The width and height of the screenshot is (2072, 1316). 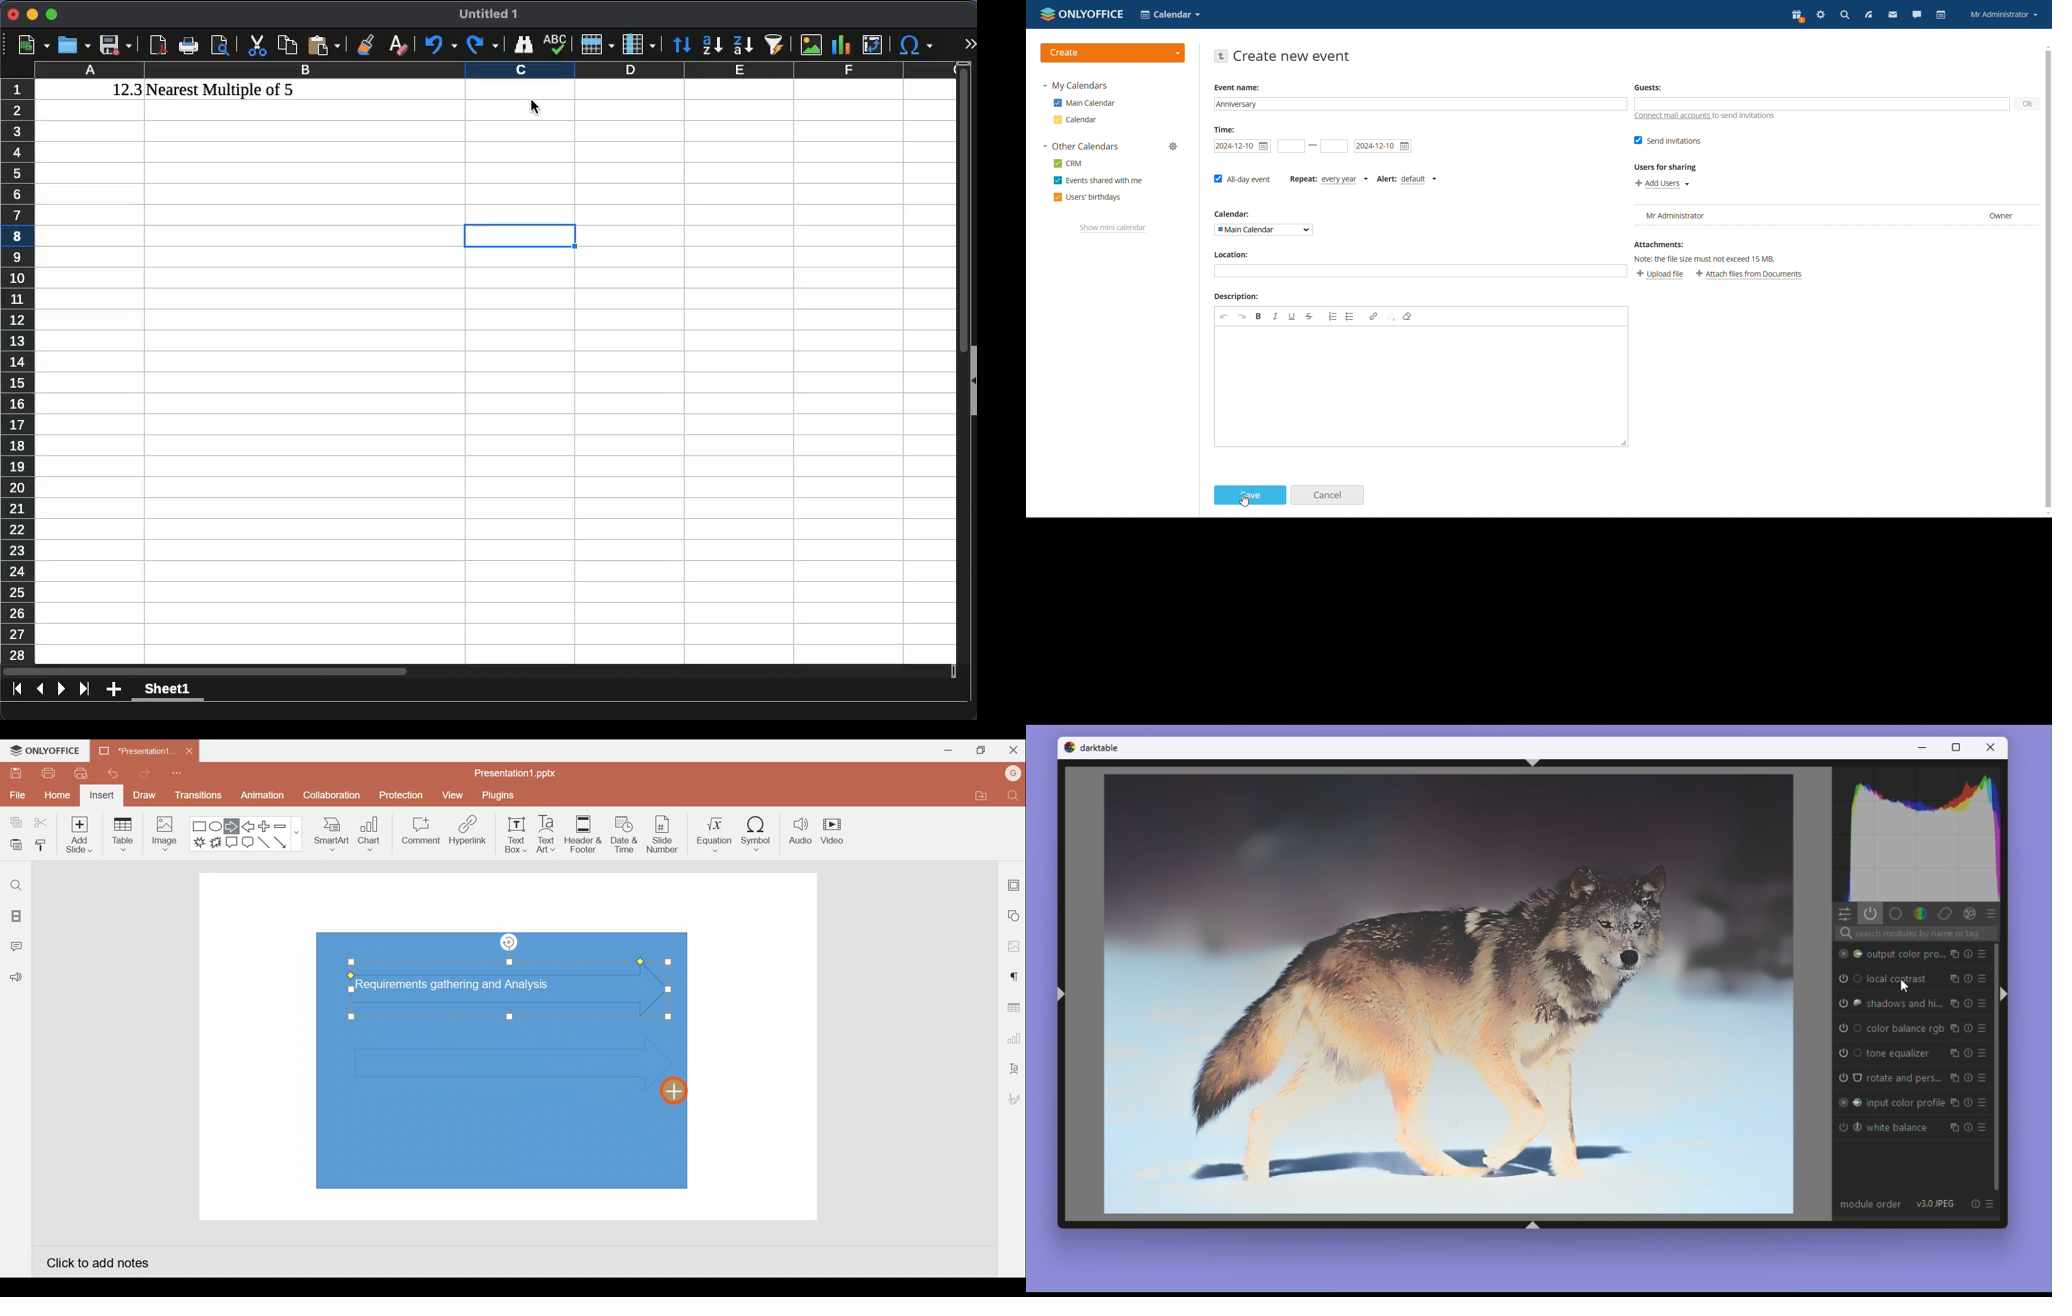 I want to click on 'rotate and perspective' is switched off, so click(x=1848, y=1077).